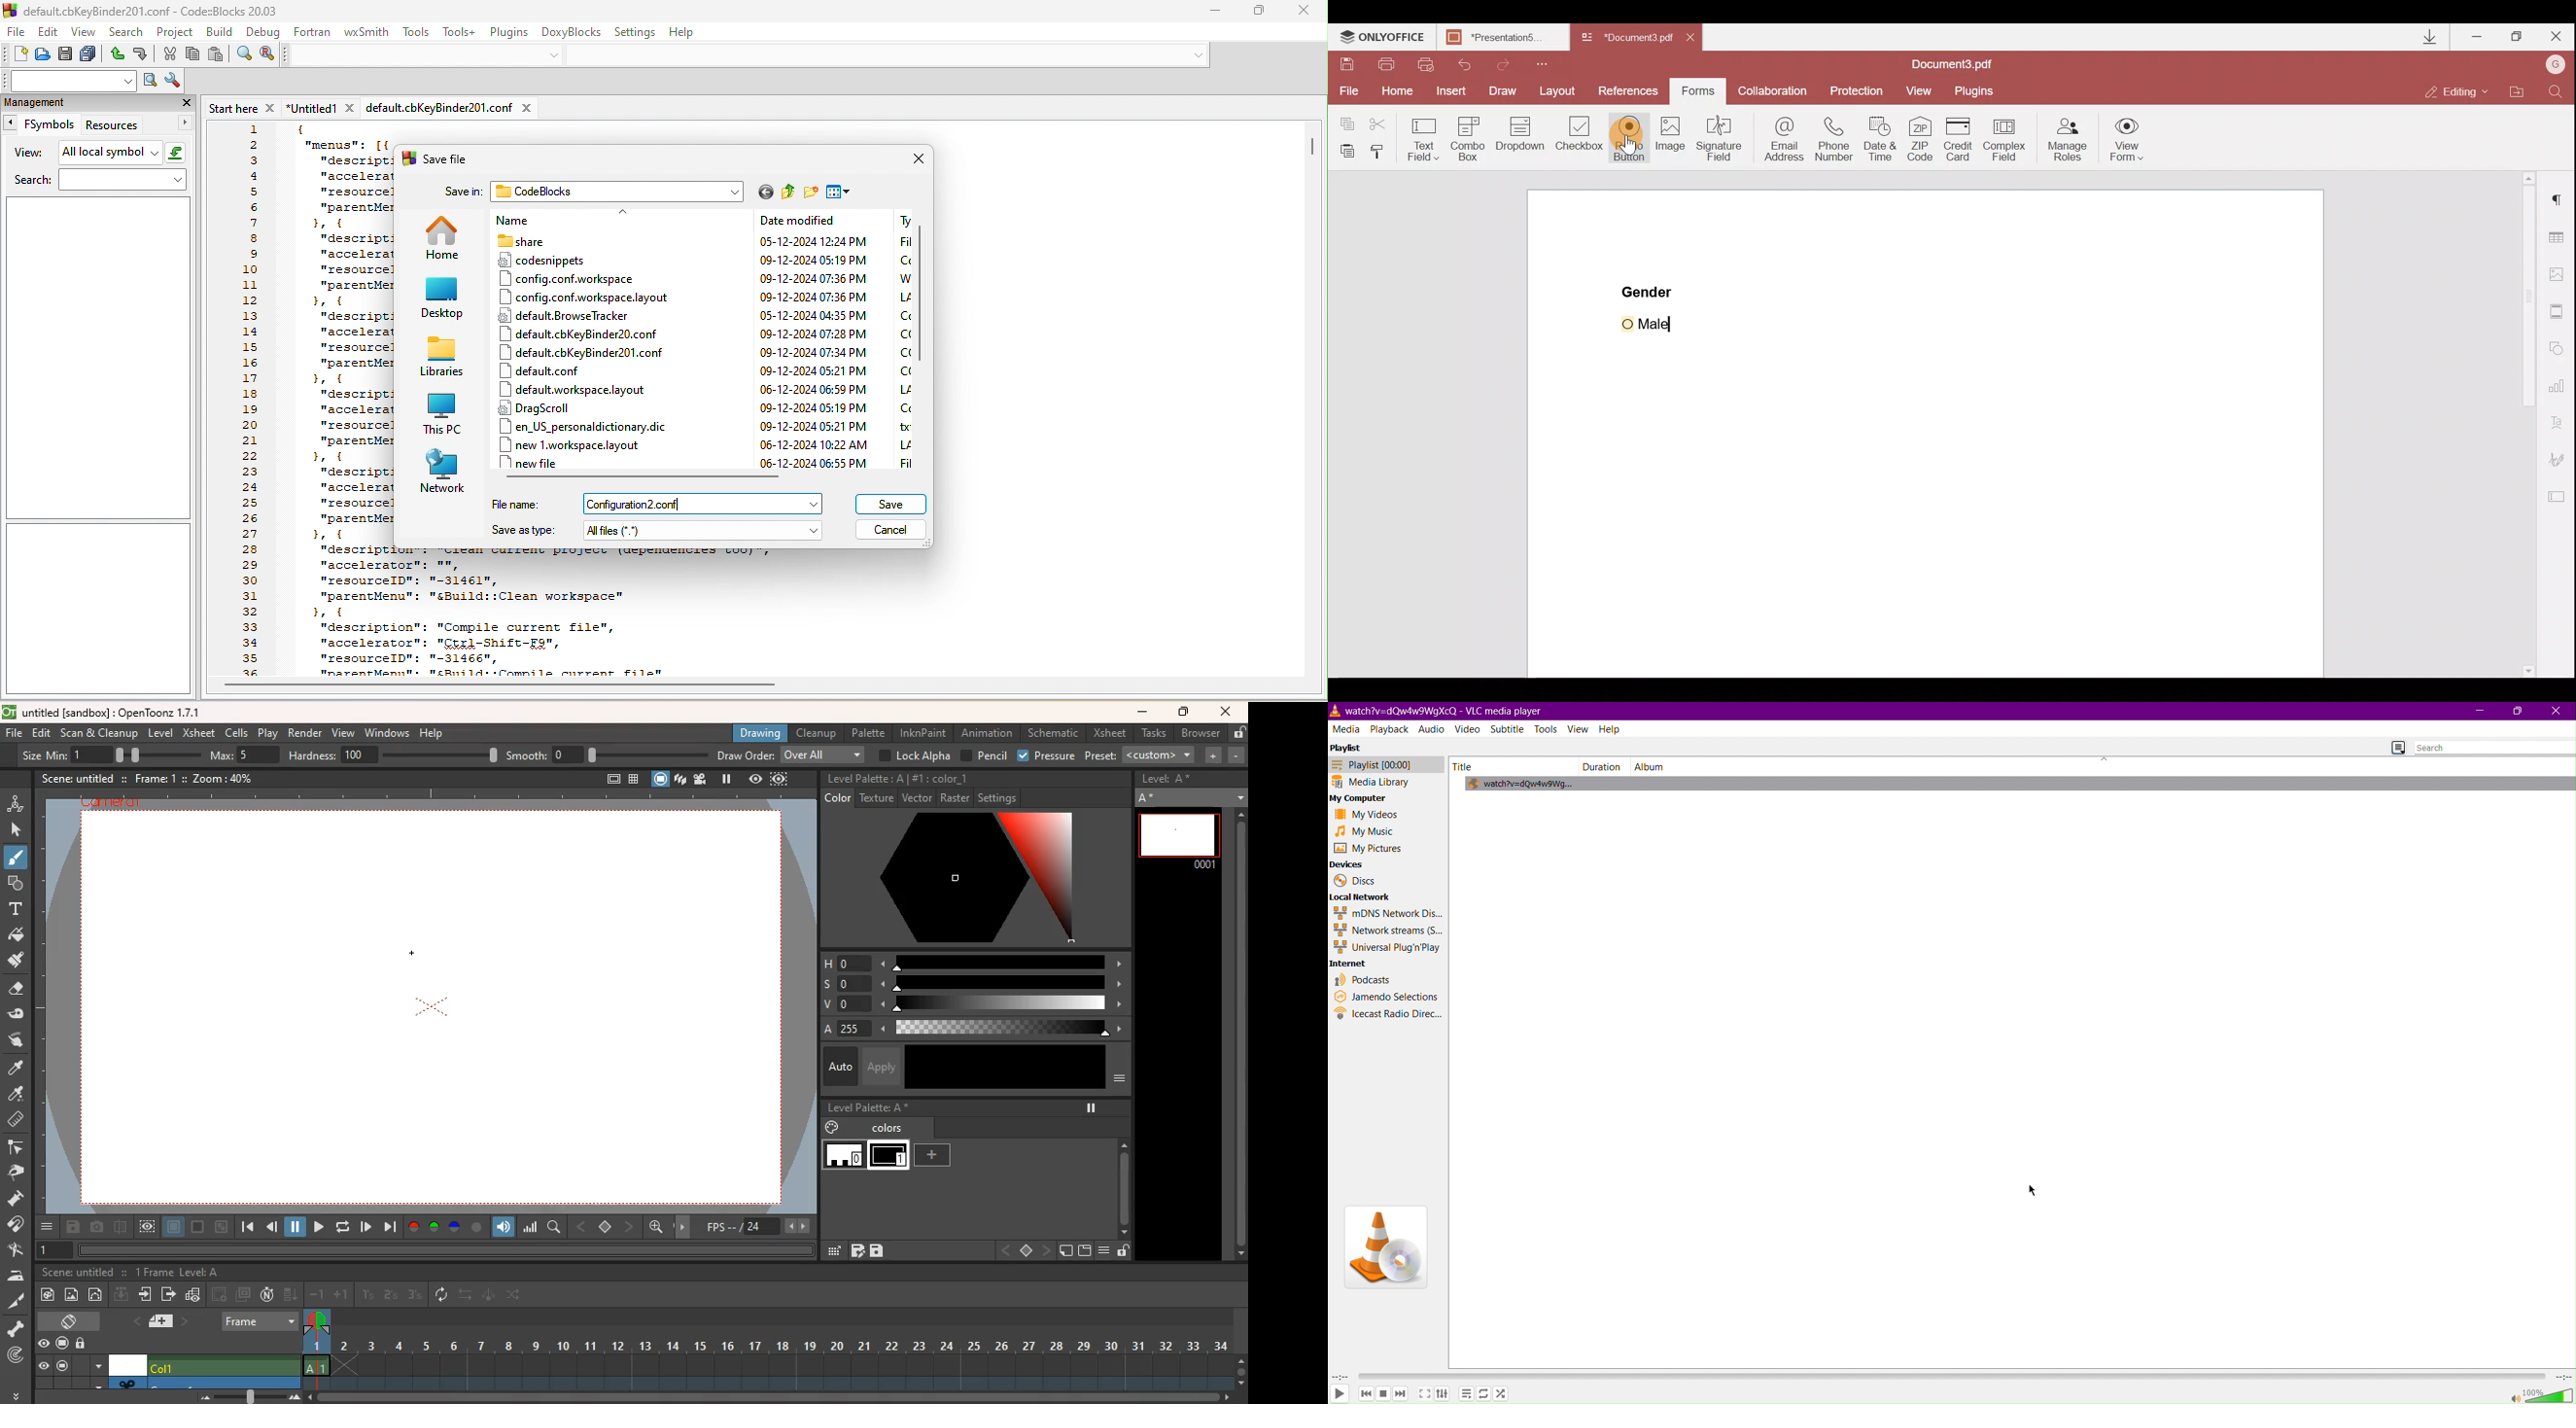 This screenshot has width=2576, height=1428. What do you see at coordinates (625, 214) in the screenshot?
I see `up` at bounding box center [625, 214].